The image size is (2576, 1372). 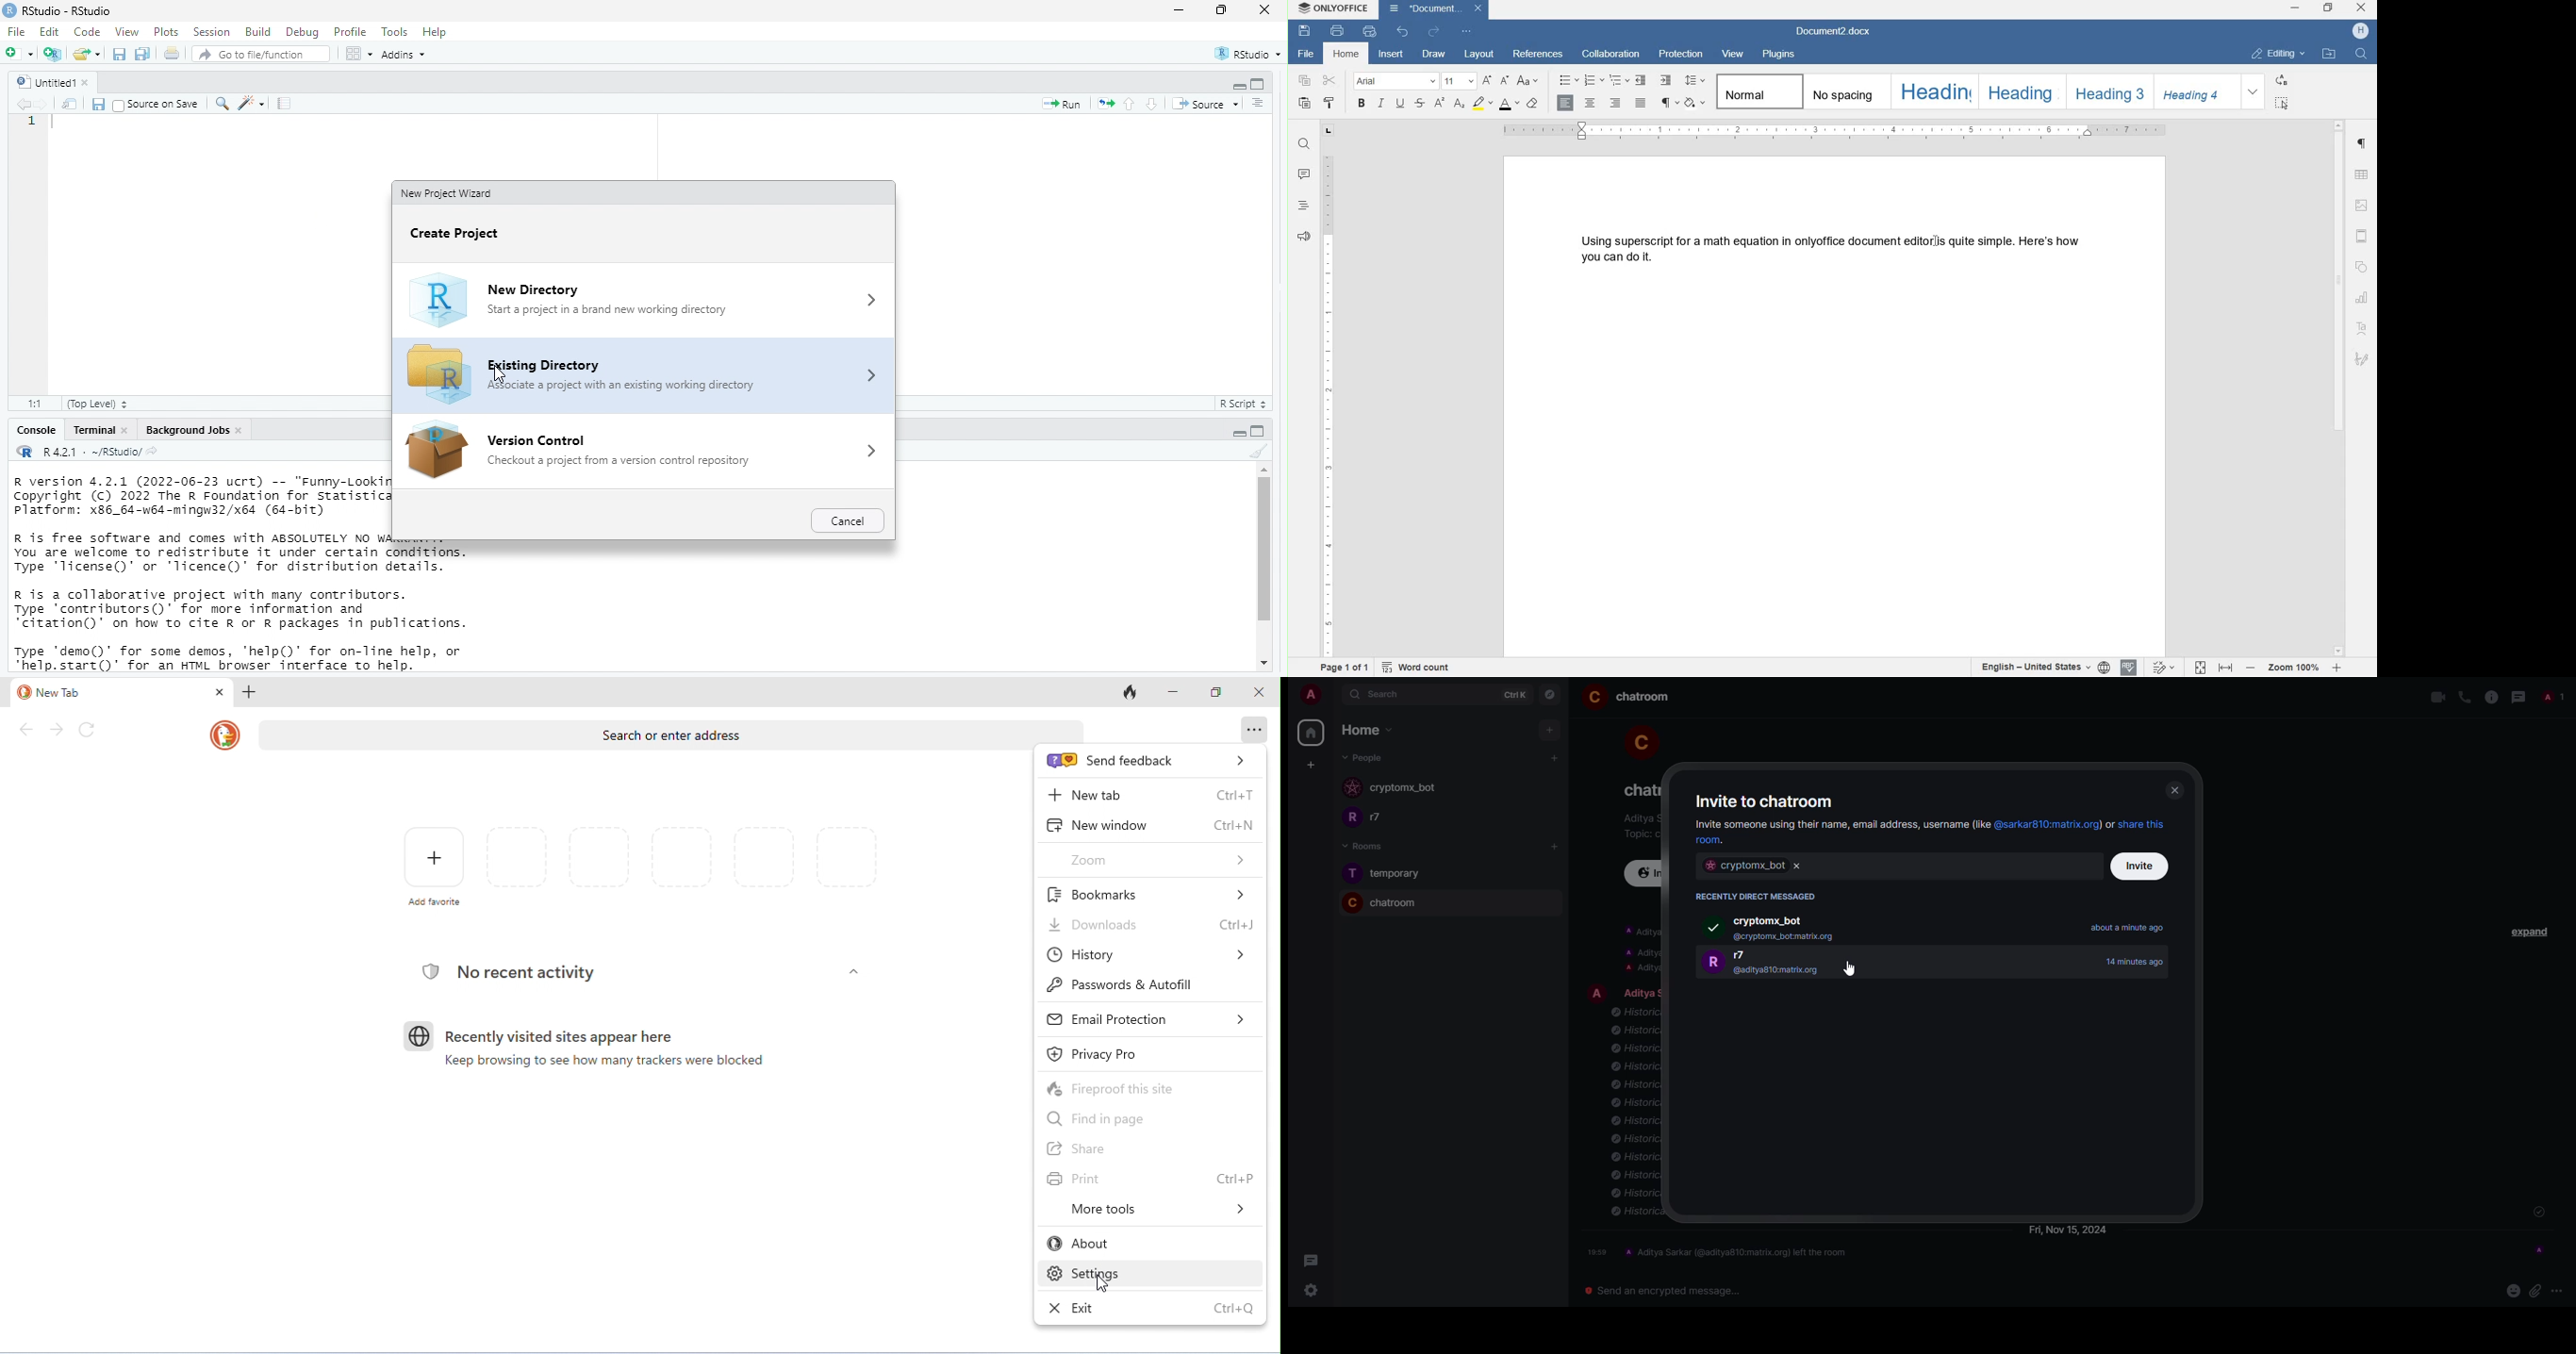 What do you see at coordinates (87, 31) in the screenshot?
I see `code` at bounding box center [87, 31].